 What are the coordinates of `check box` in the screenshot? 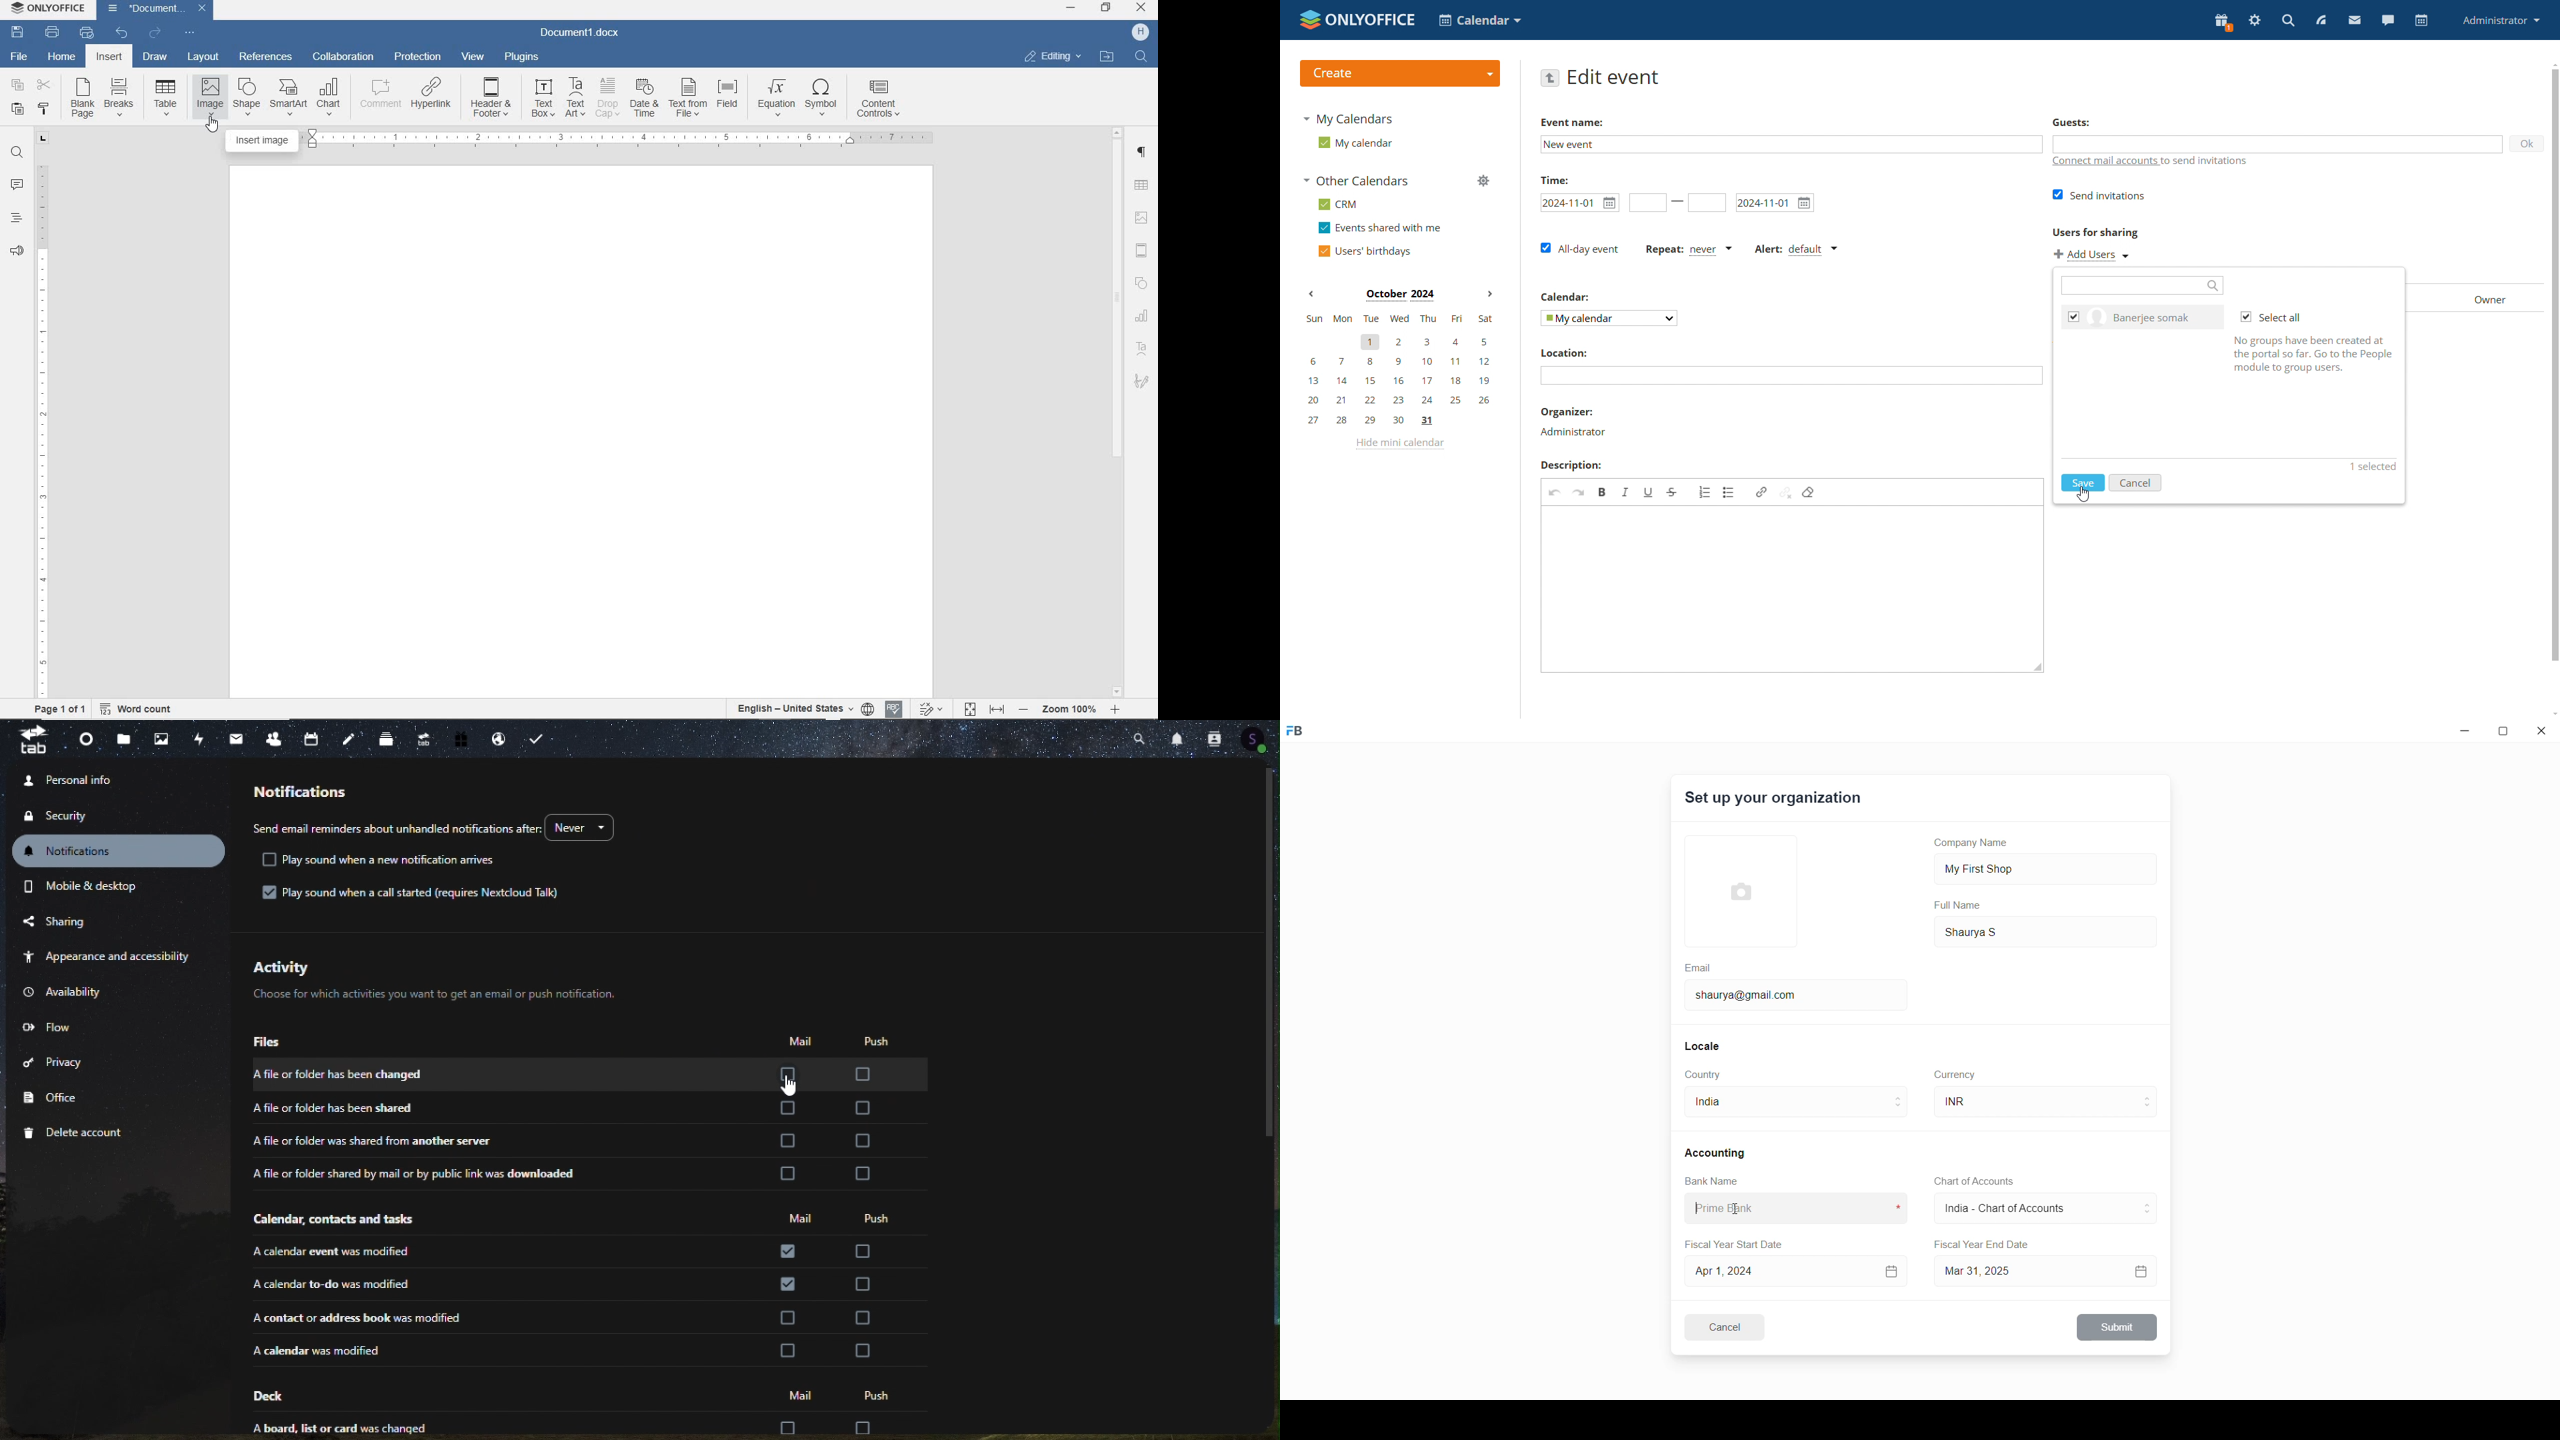 It's located at (792, 1250).